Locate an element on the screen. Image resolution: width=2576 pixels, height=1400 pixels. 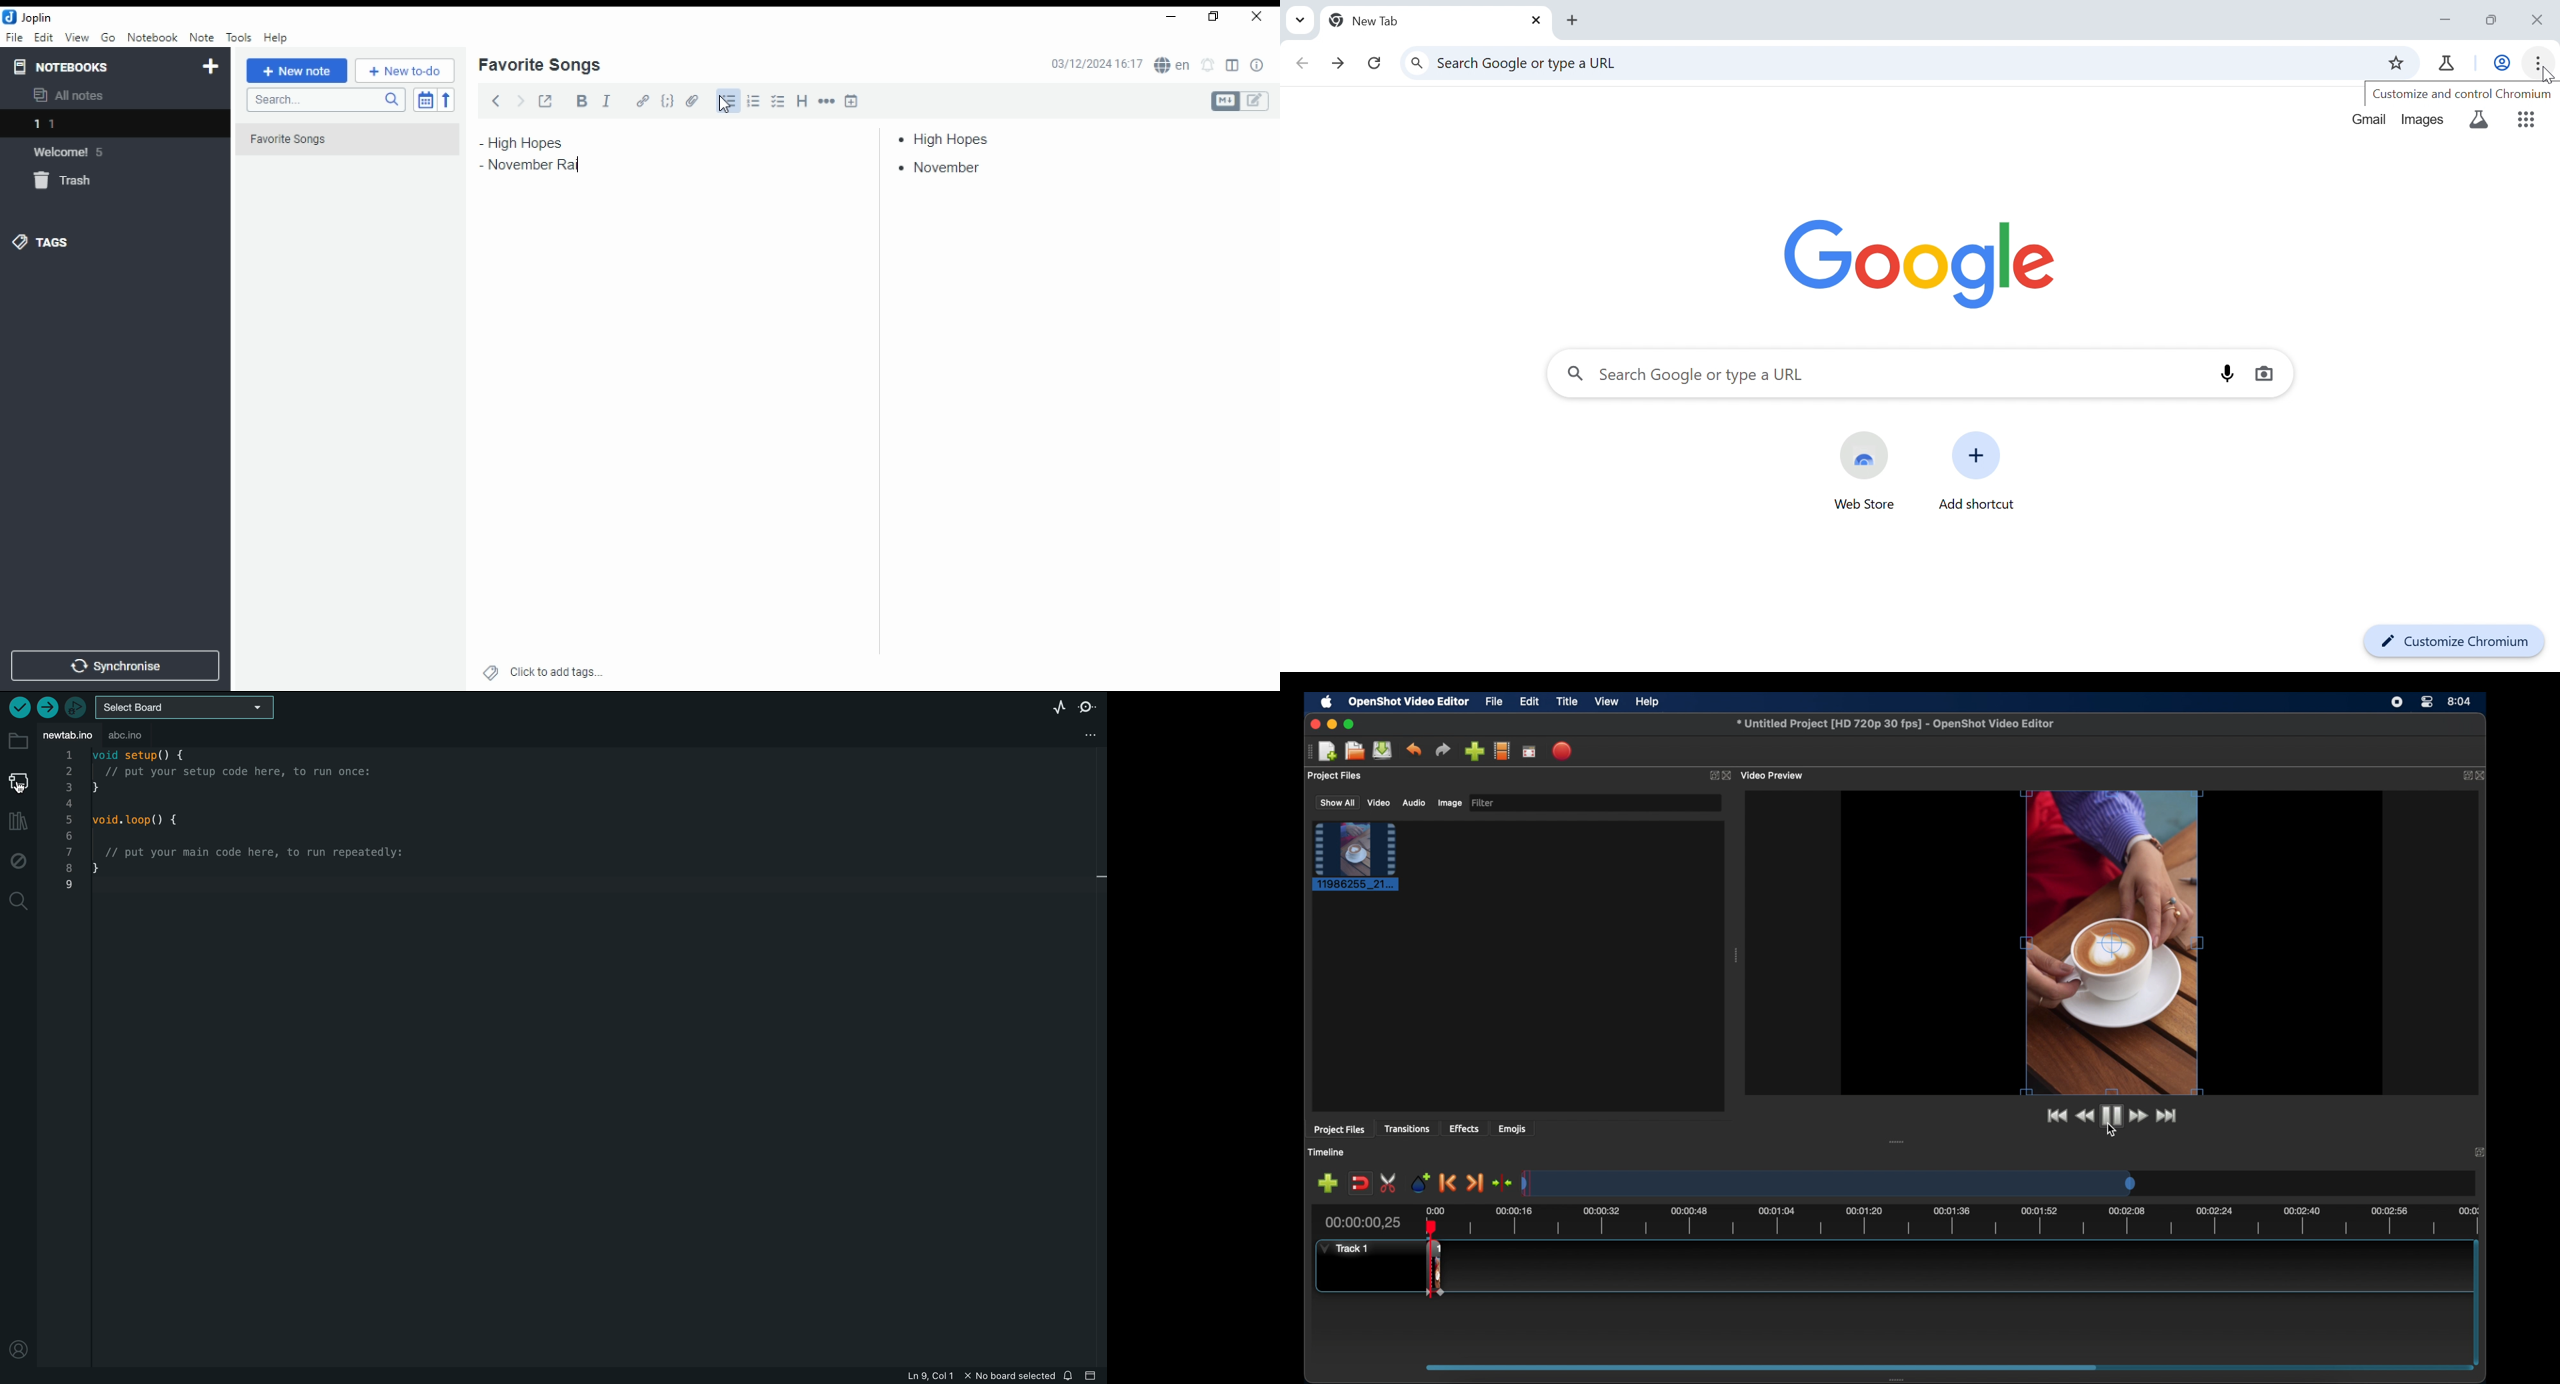
notebook: welcome is located at coordinates (73, 151).